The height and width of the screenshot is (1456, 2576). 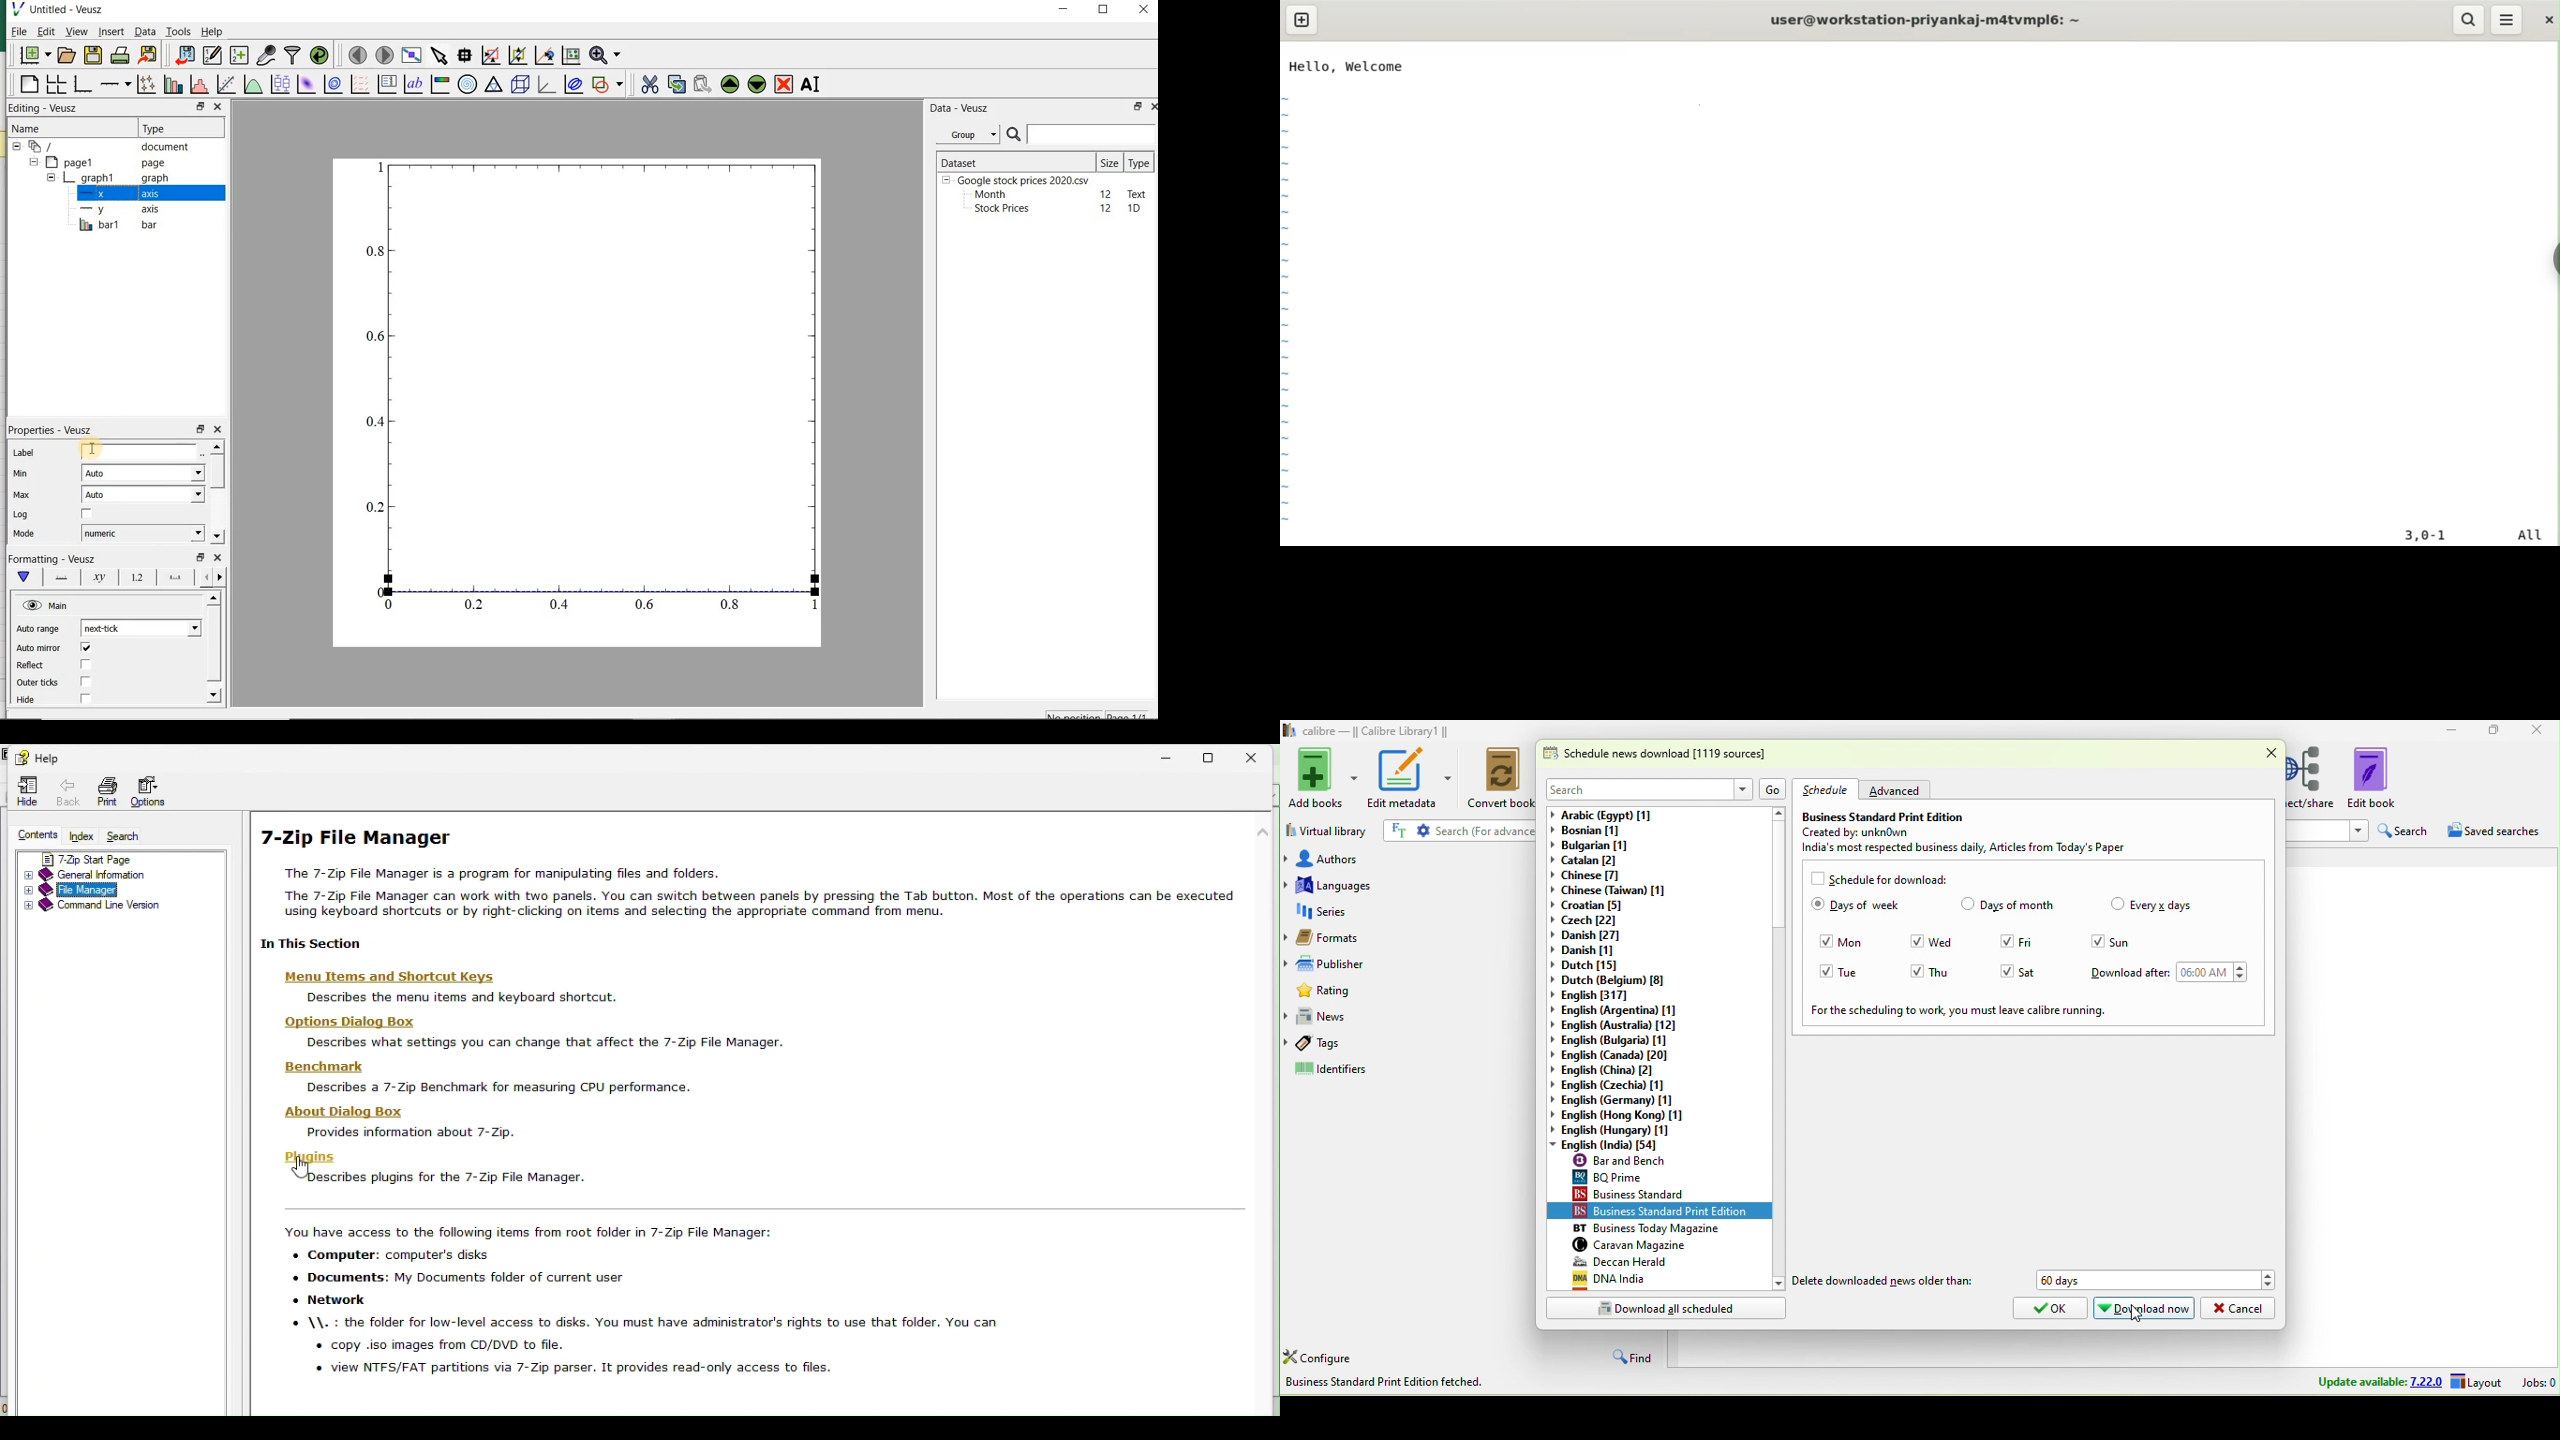 I want to click on catalan[2], so click(x=1600, y=862).